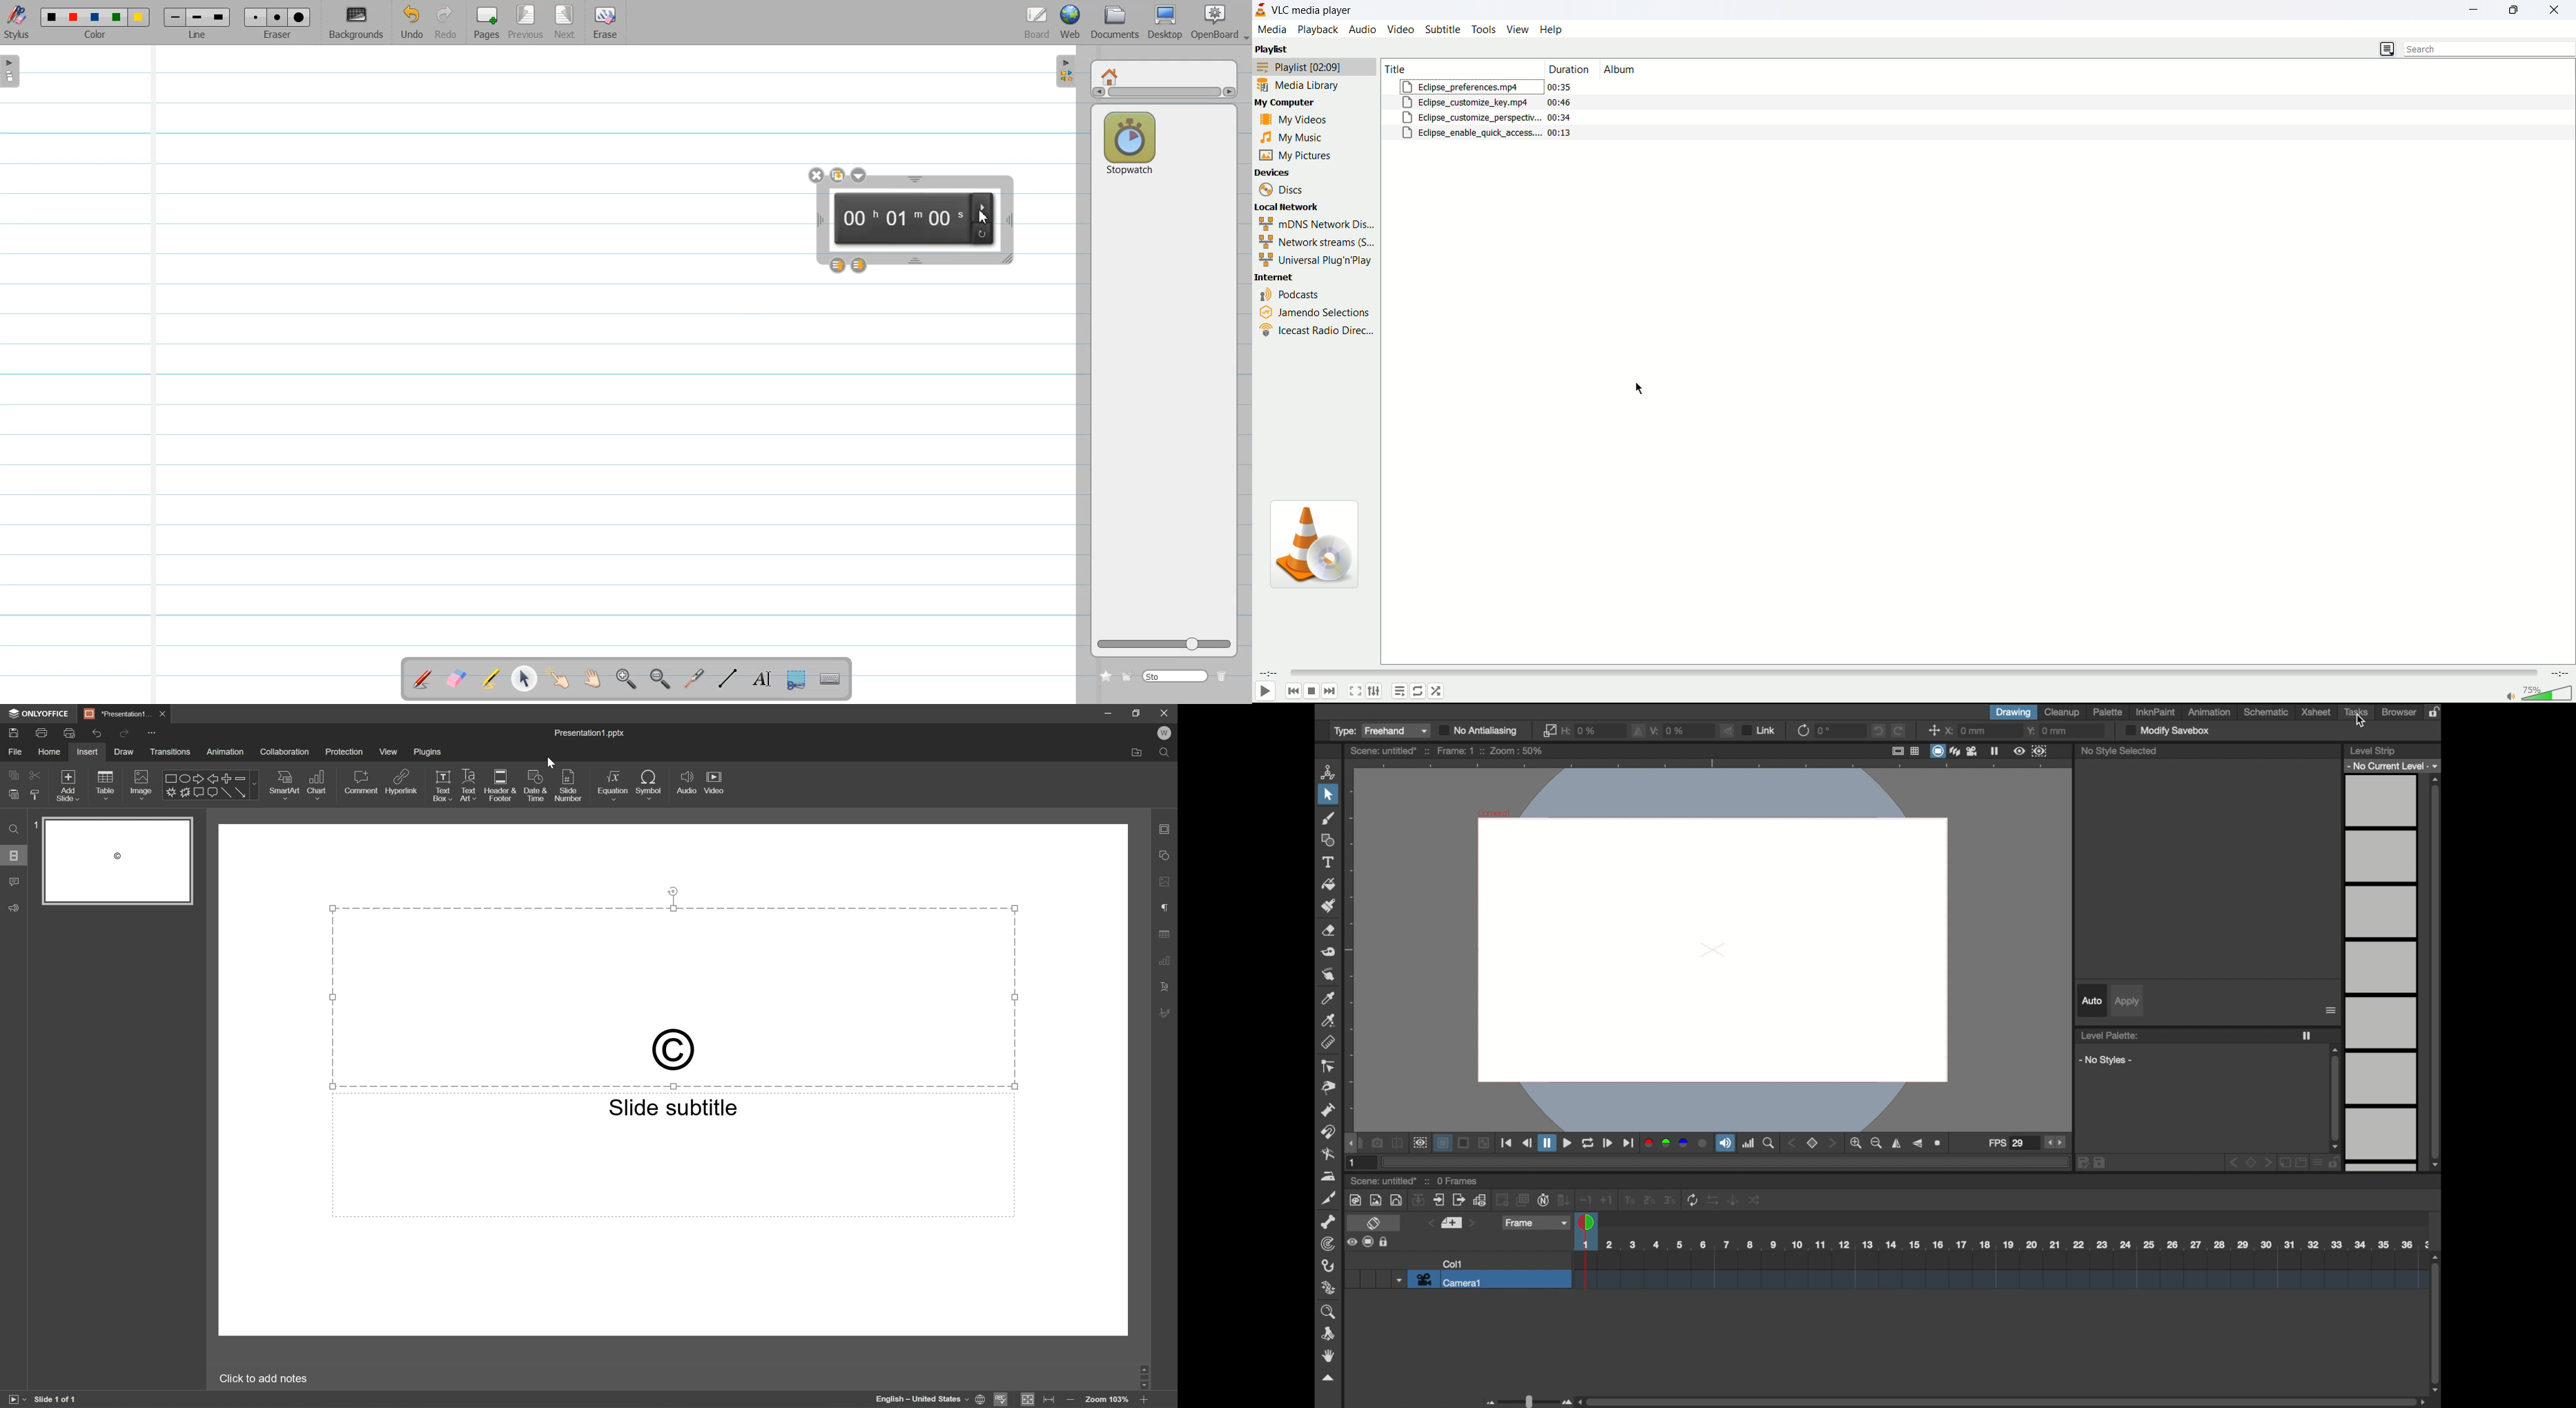 Image resolution: width=2576 pixels, height=1428 pixels. Describe the element at coordinates (118, 861) in the screenshot. I see `Slide` at that location.